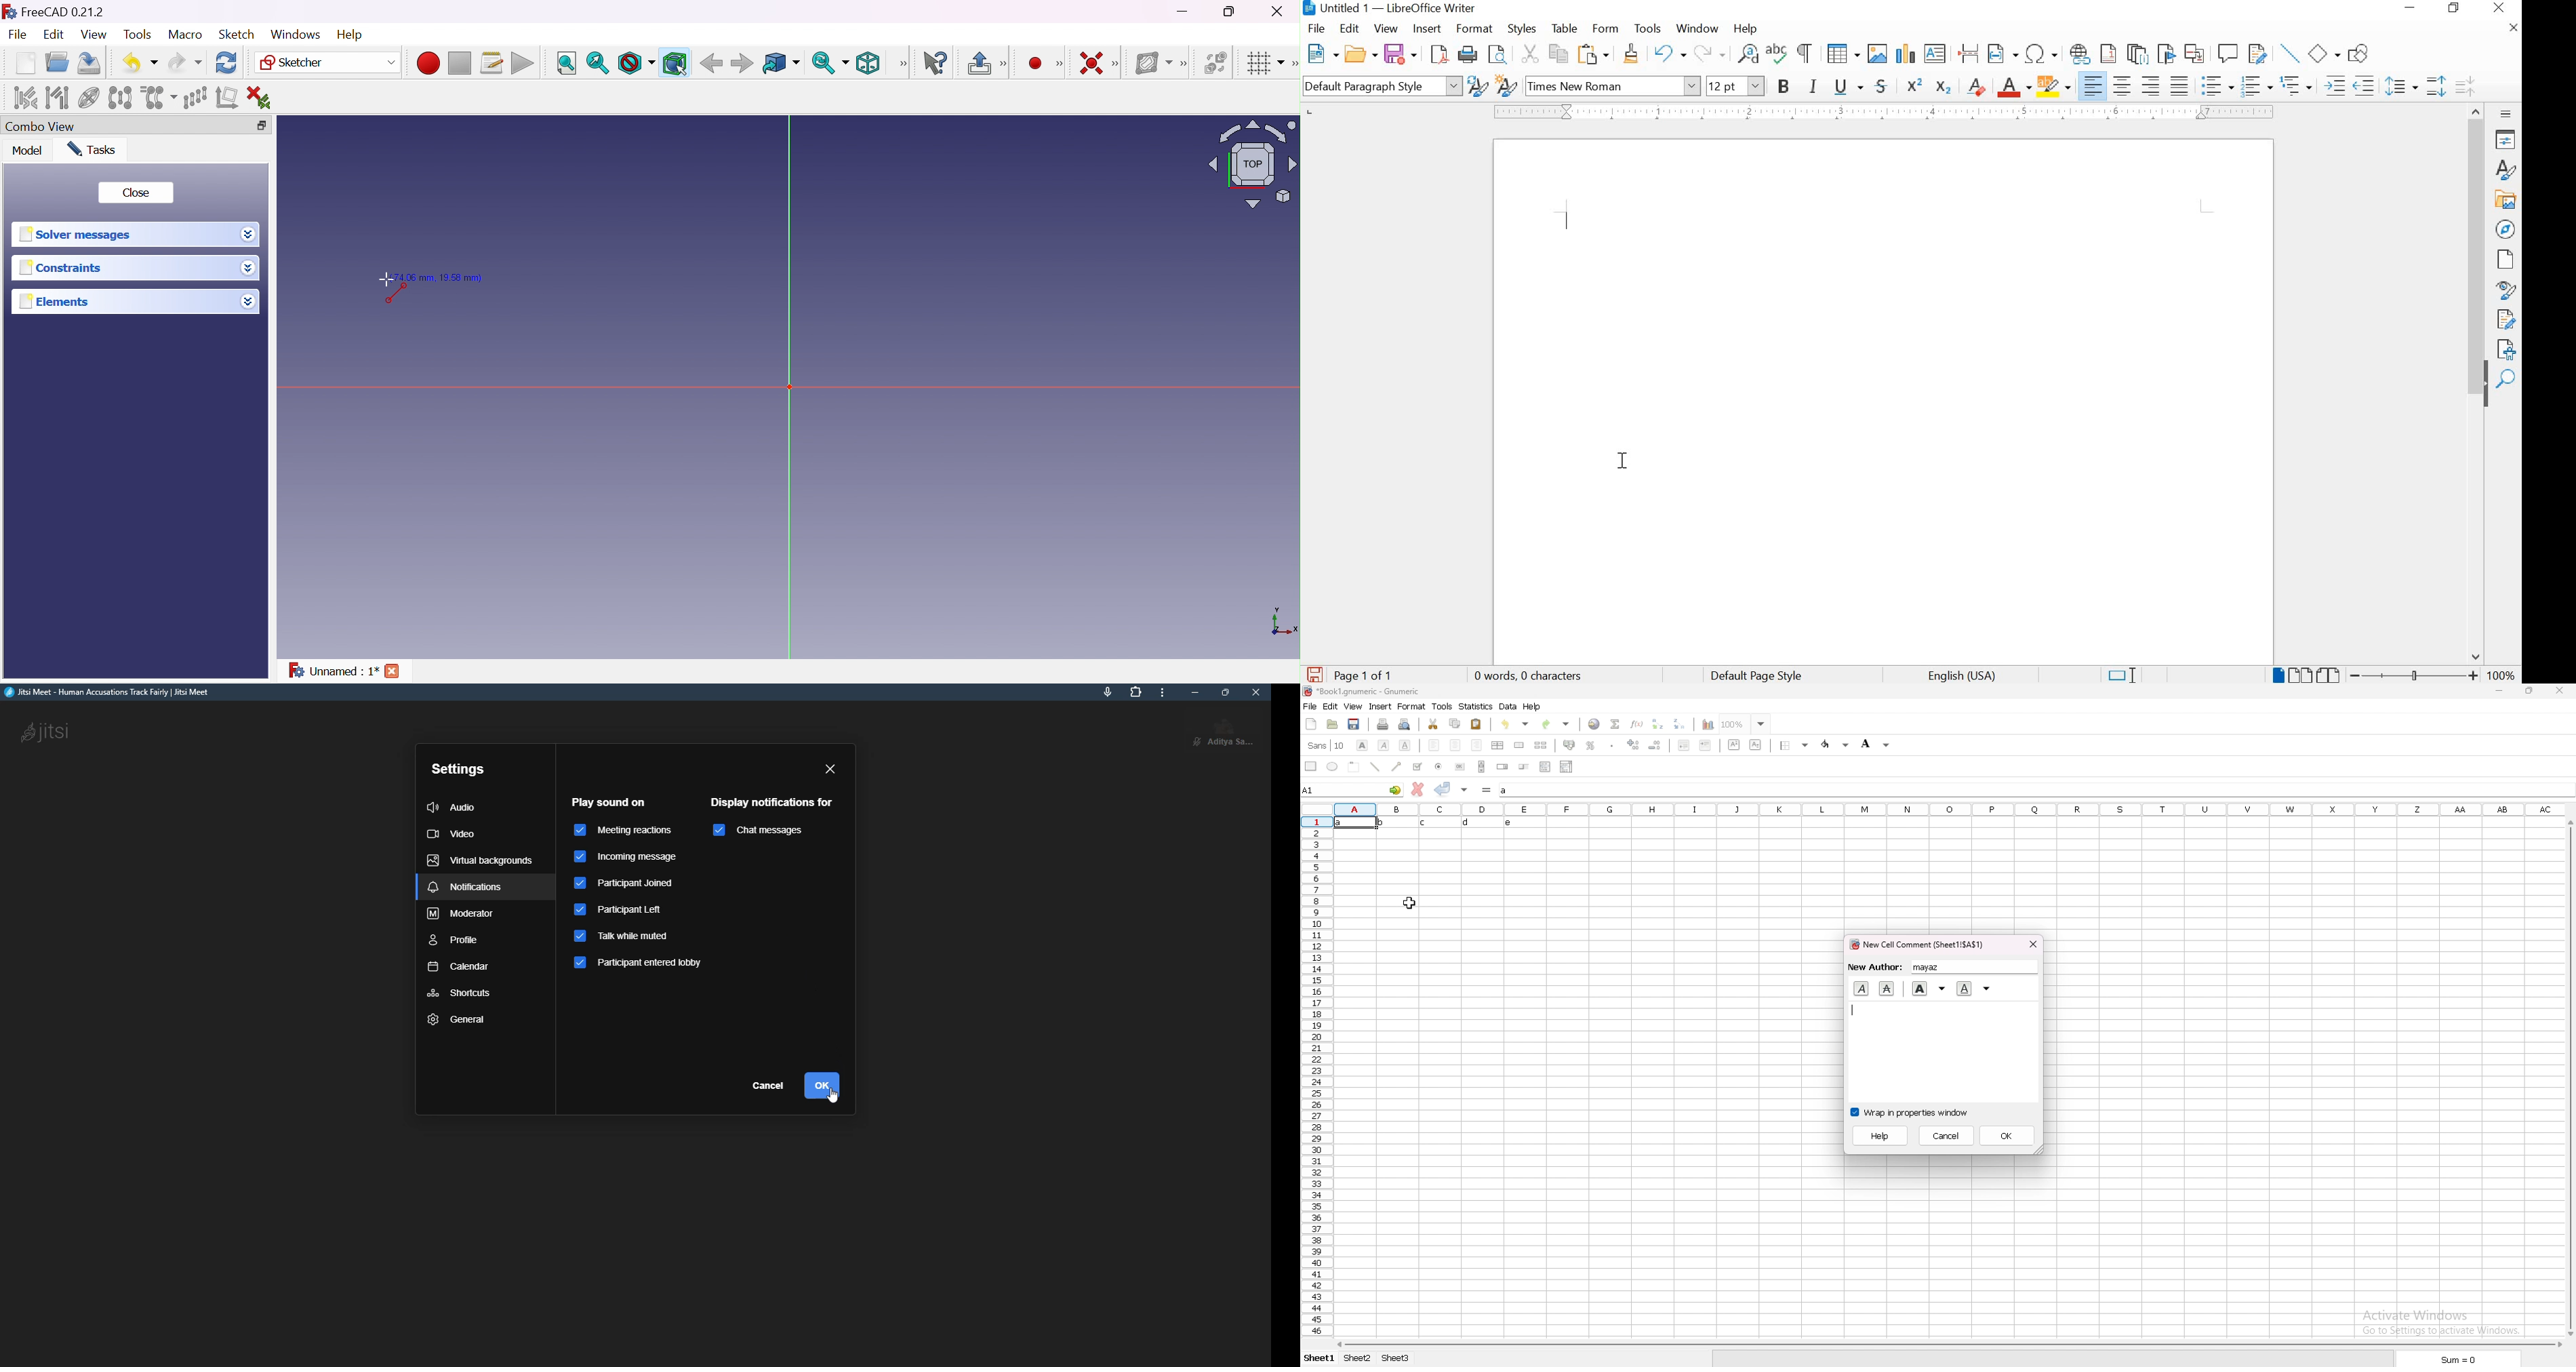 This screenshot has height=1372, width=2576. I want to click on rectangle, so click(1312, 765).